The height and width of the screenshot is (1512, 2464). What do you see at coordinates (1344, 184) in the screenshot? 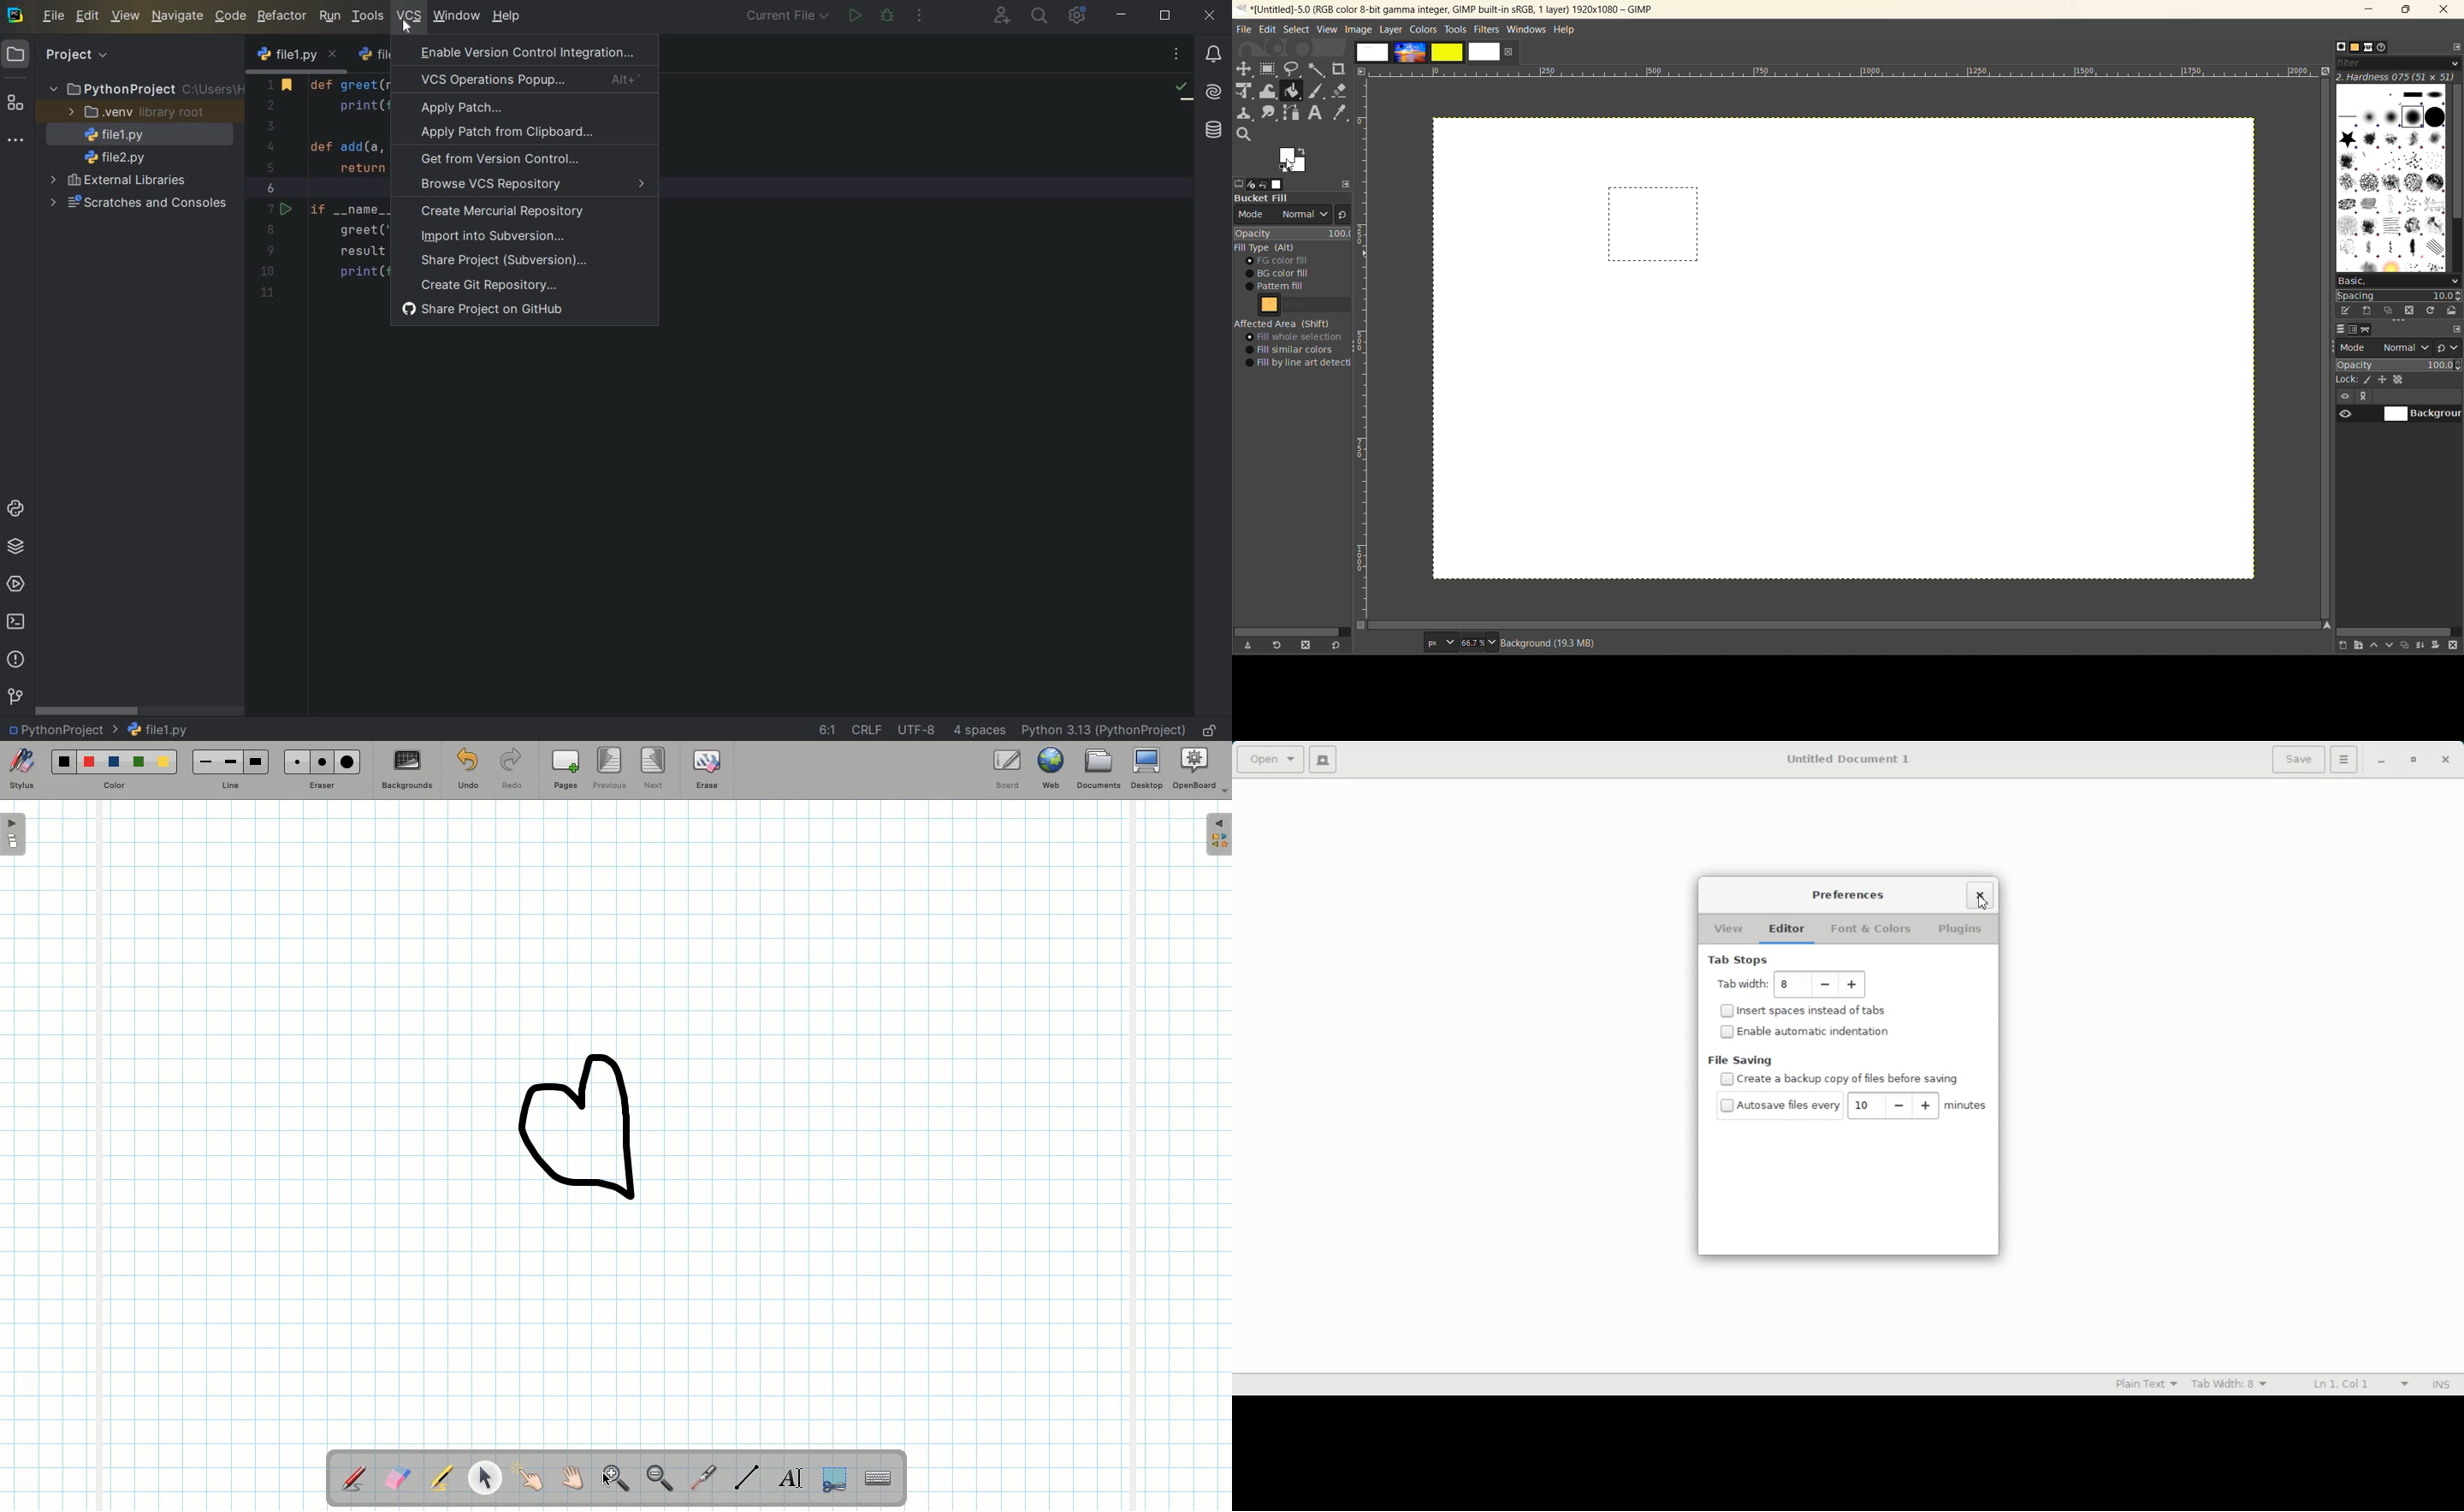
I see `configure` at bounding box center [1344, 184].